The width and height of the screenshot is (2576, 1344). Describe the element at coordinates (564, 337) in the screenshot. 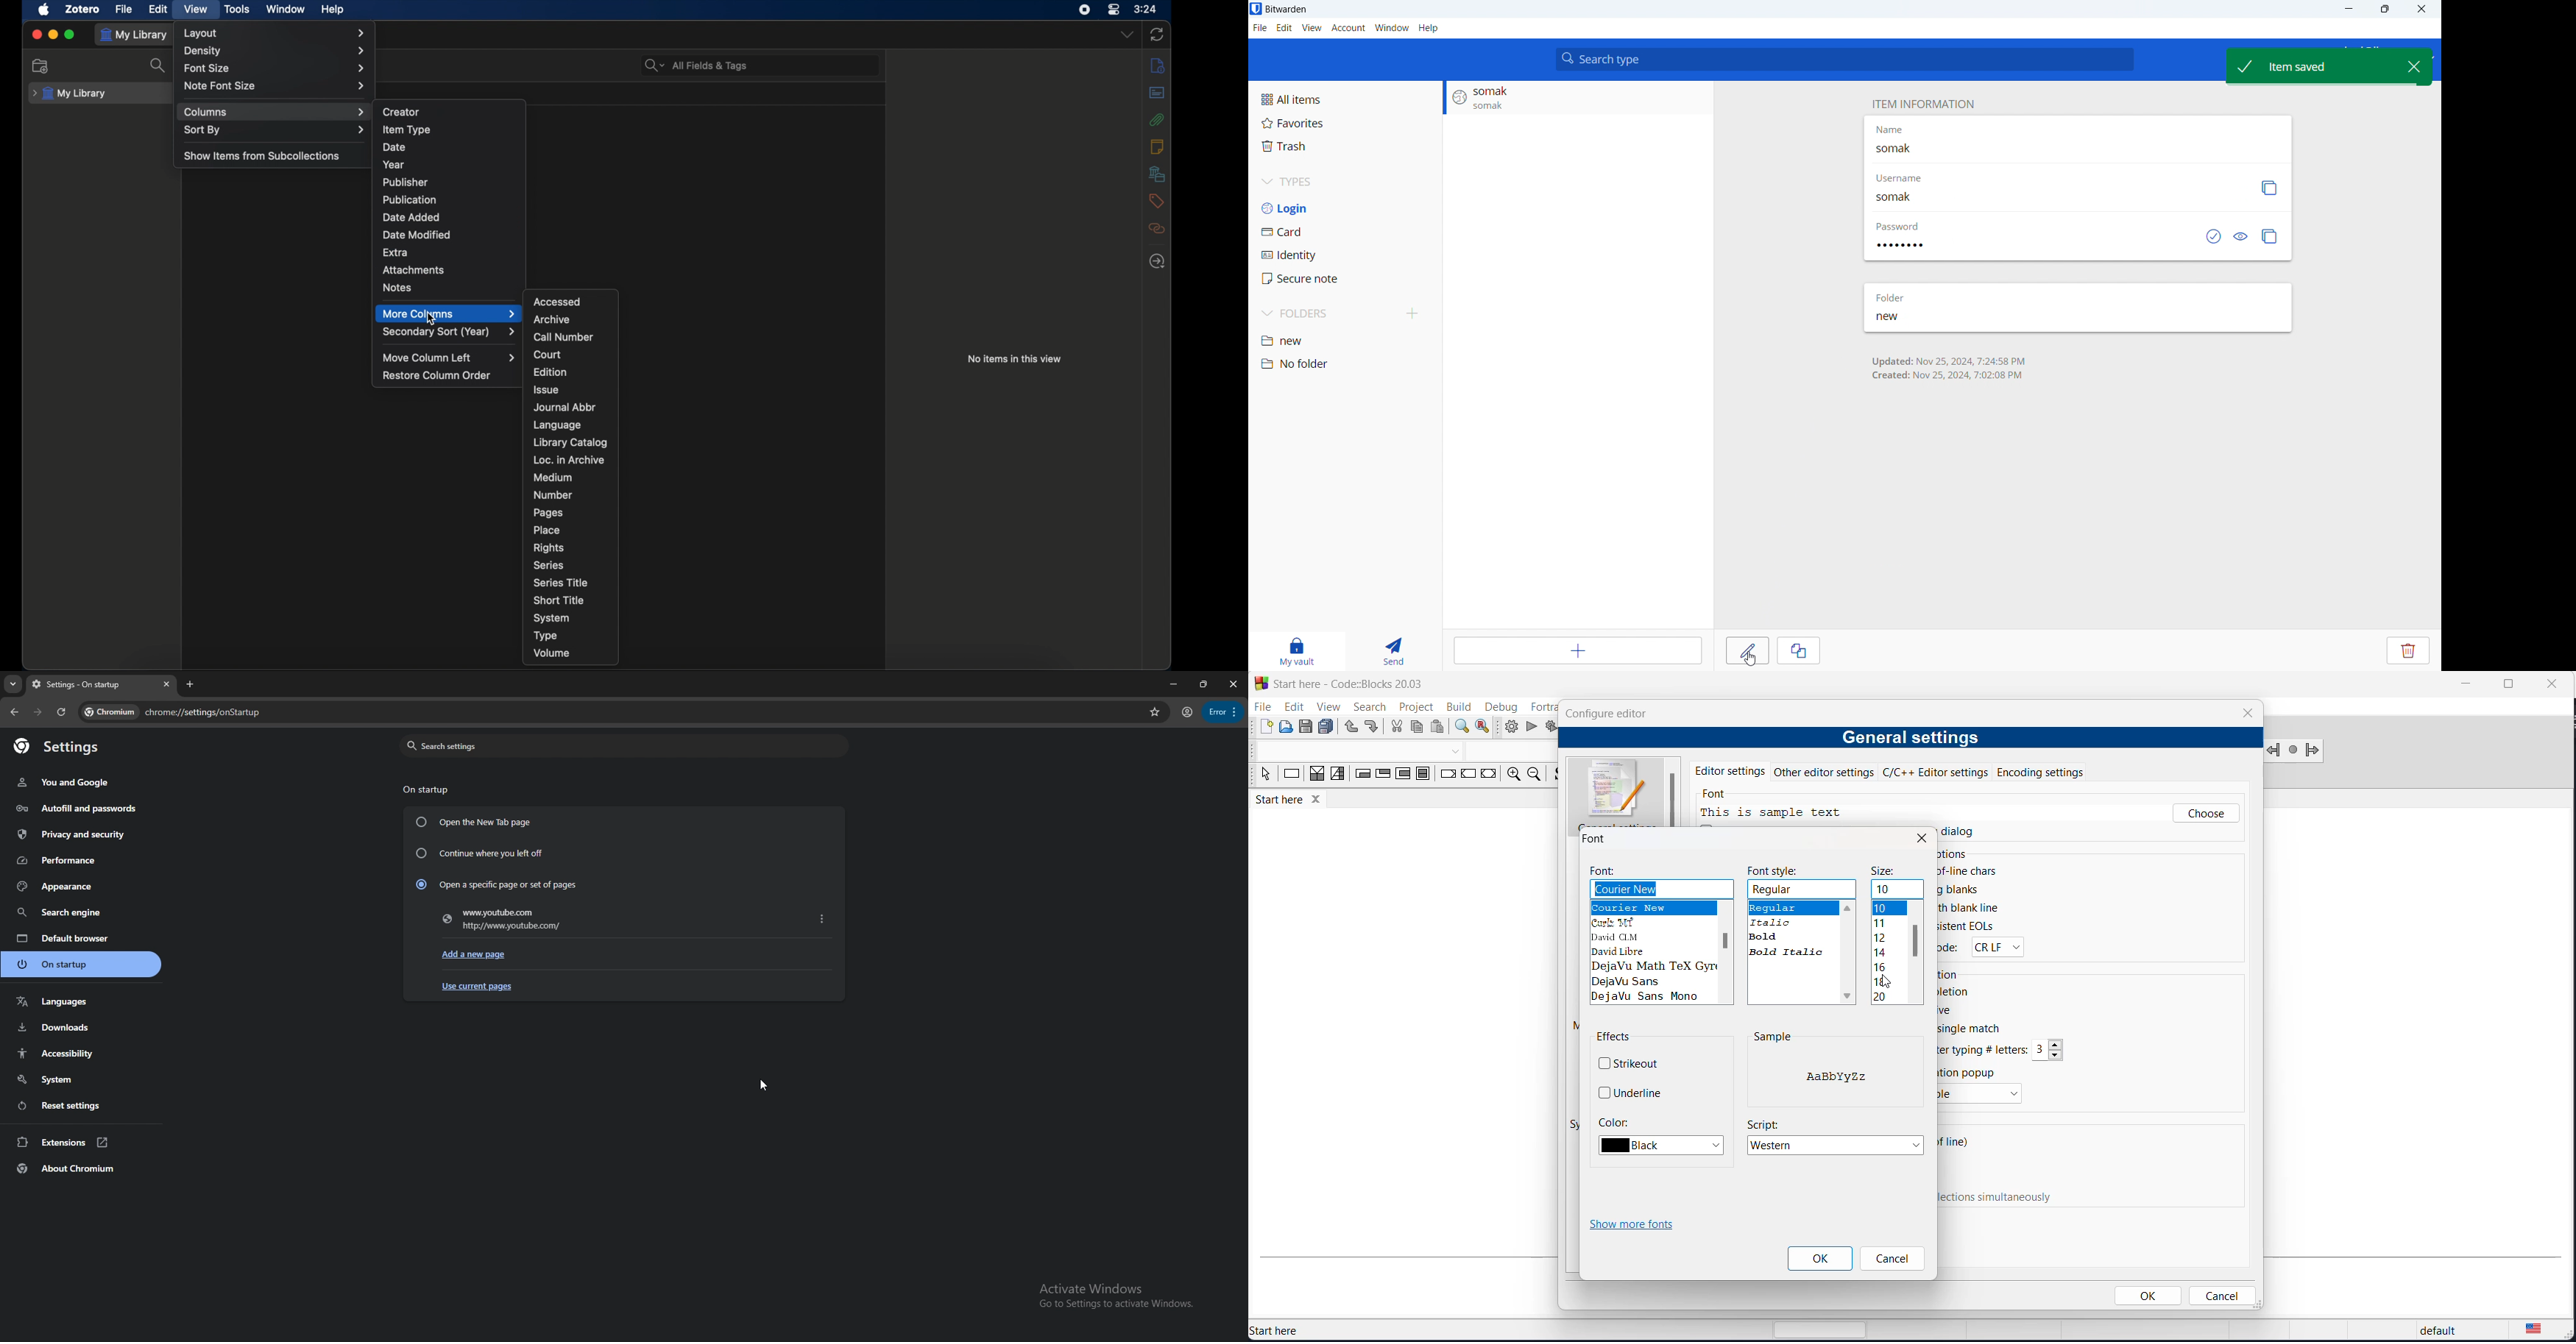

I see `call number` at that location.